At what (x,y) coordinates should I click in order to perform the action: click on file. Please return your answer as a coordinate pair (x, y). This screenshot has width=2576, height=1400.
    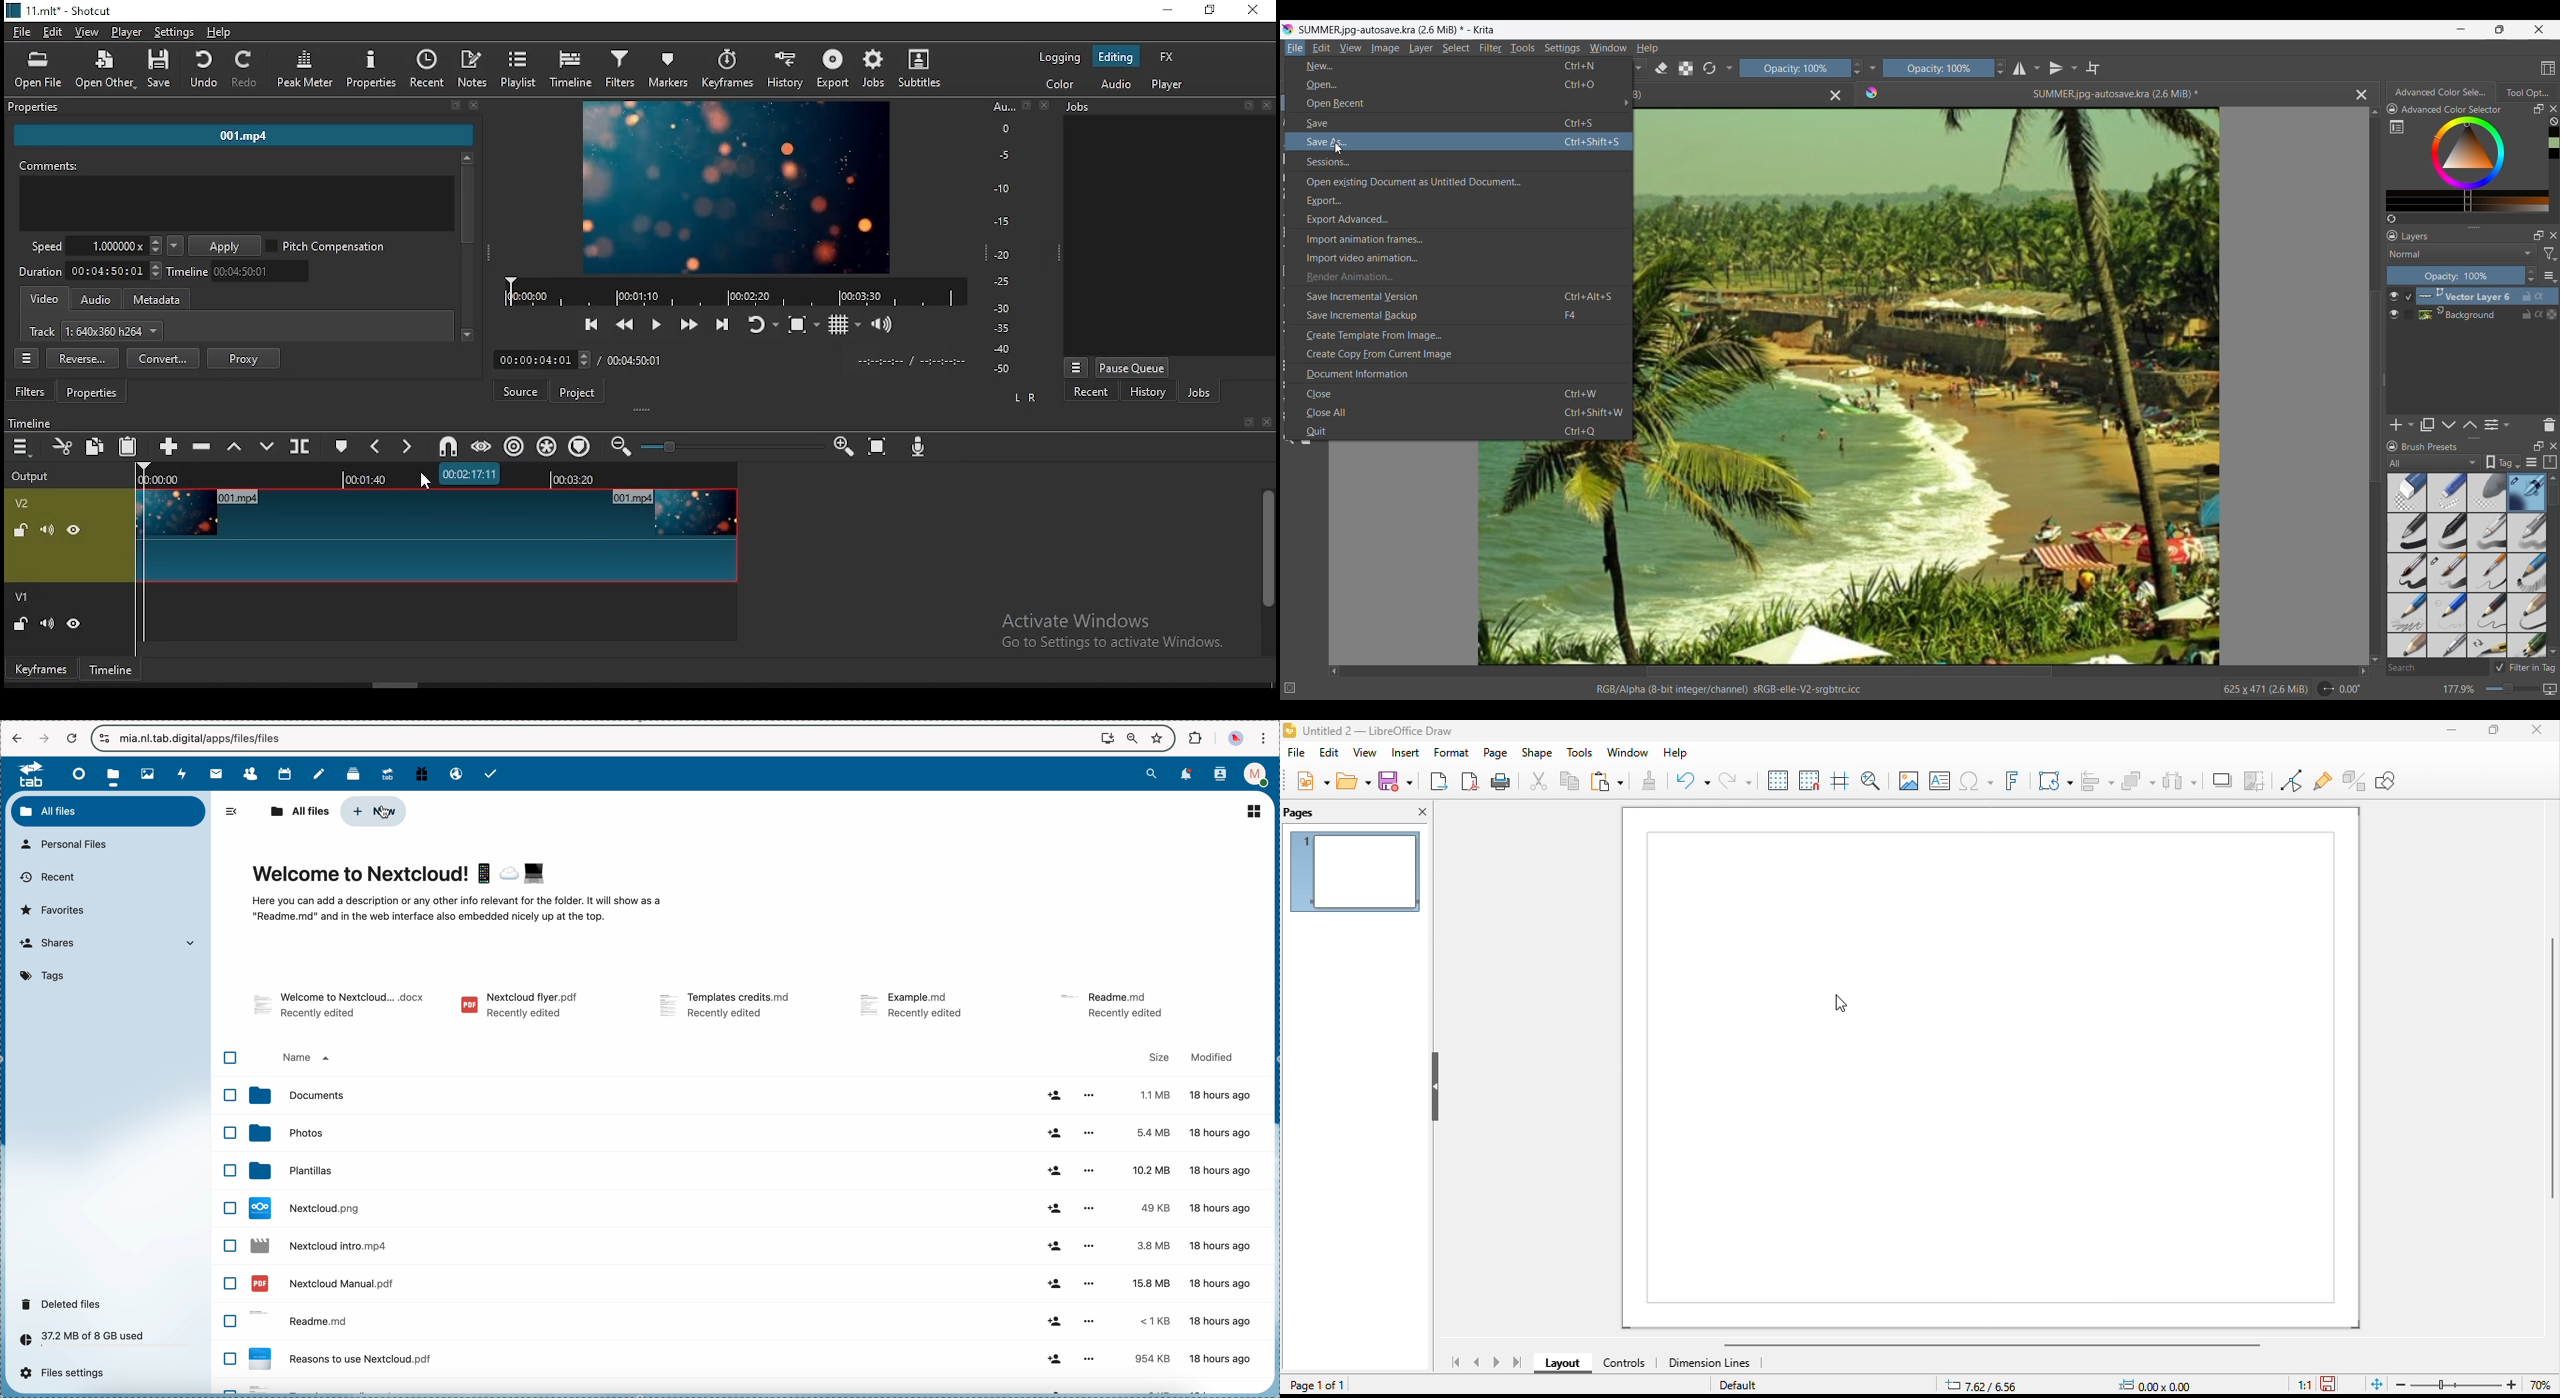
    Looking at the image, I should click on (635, 1208).